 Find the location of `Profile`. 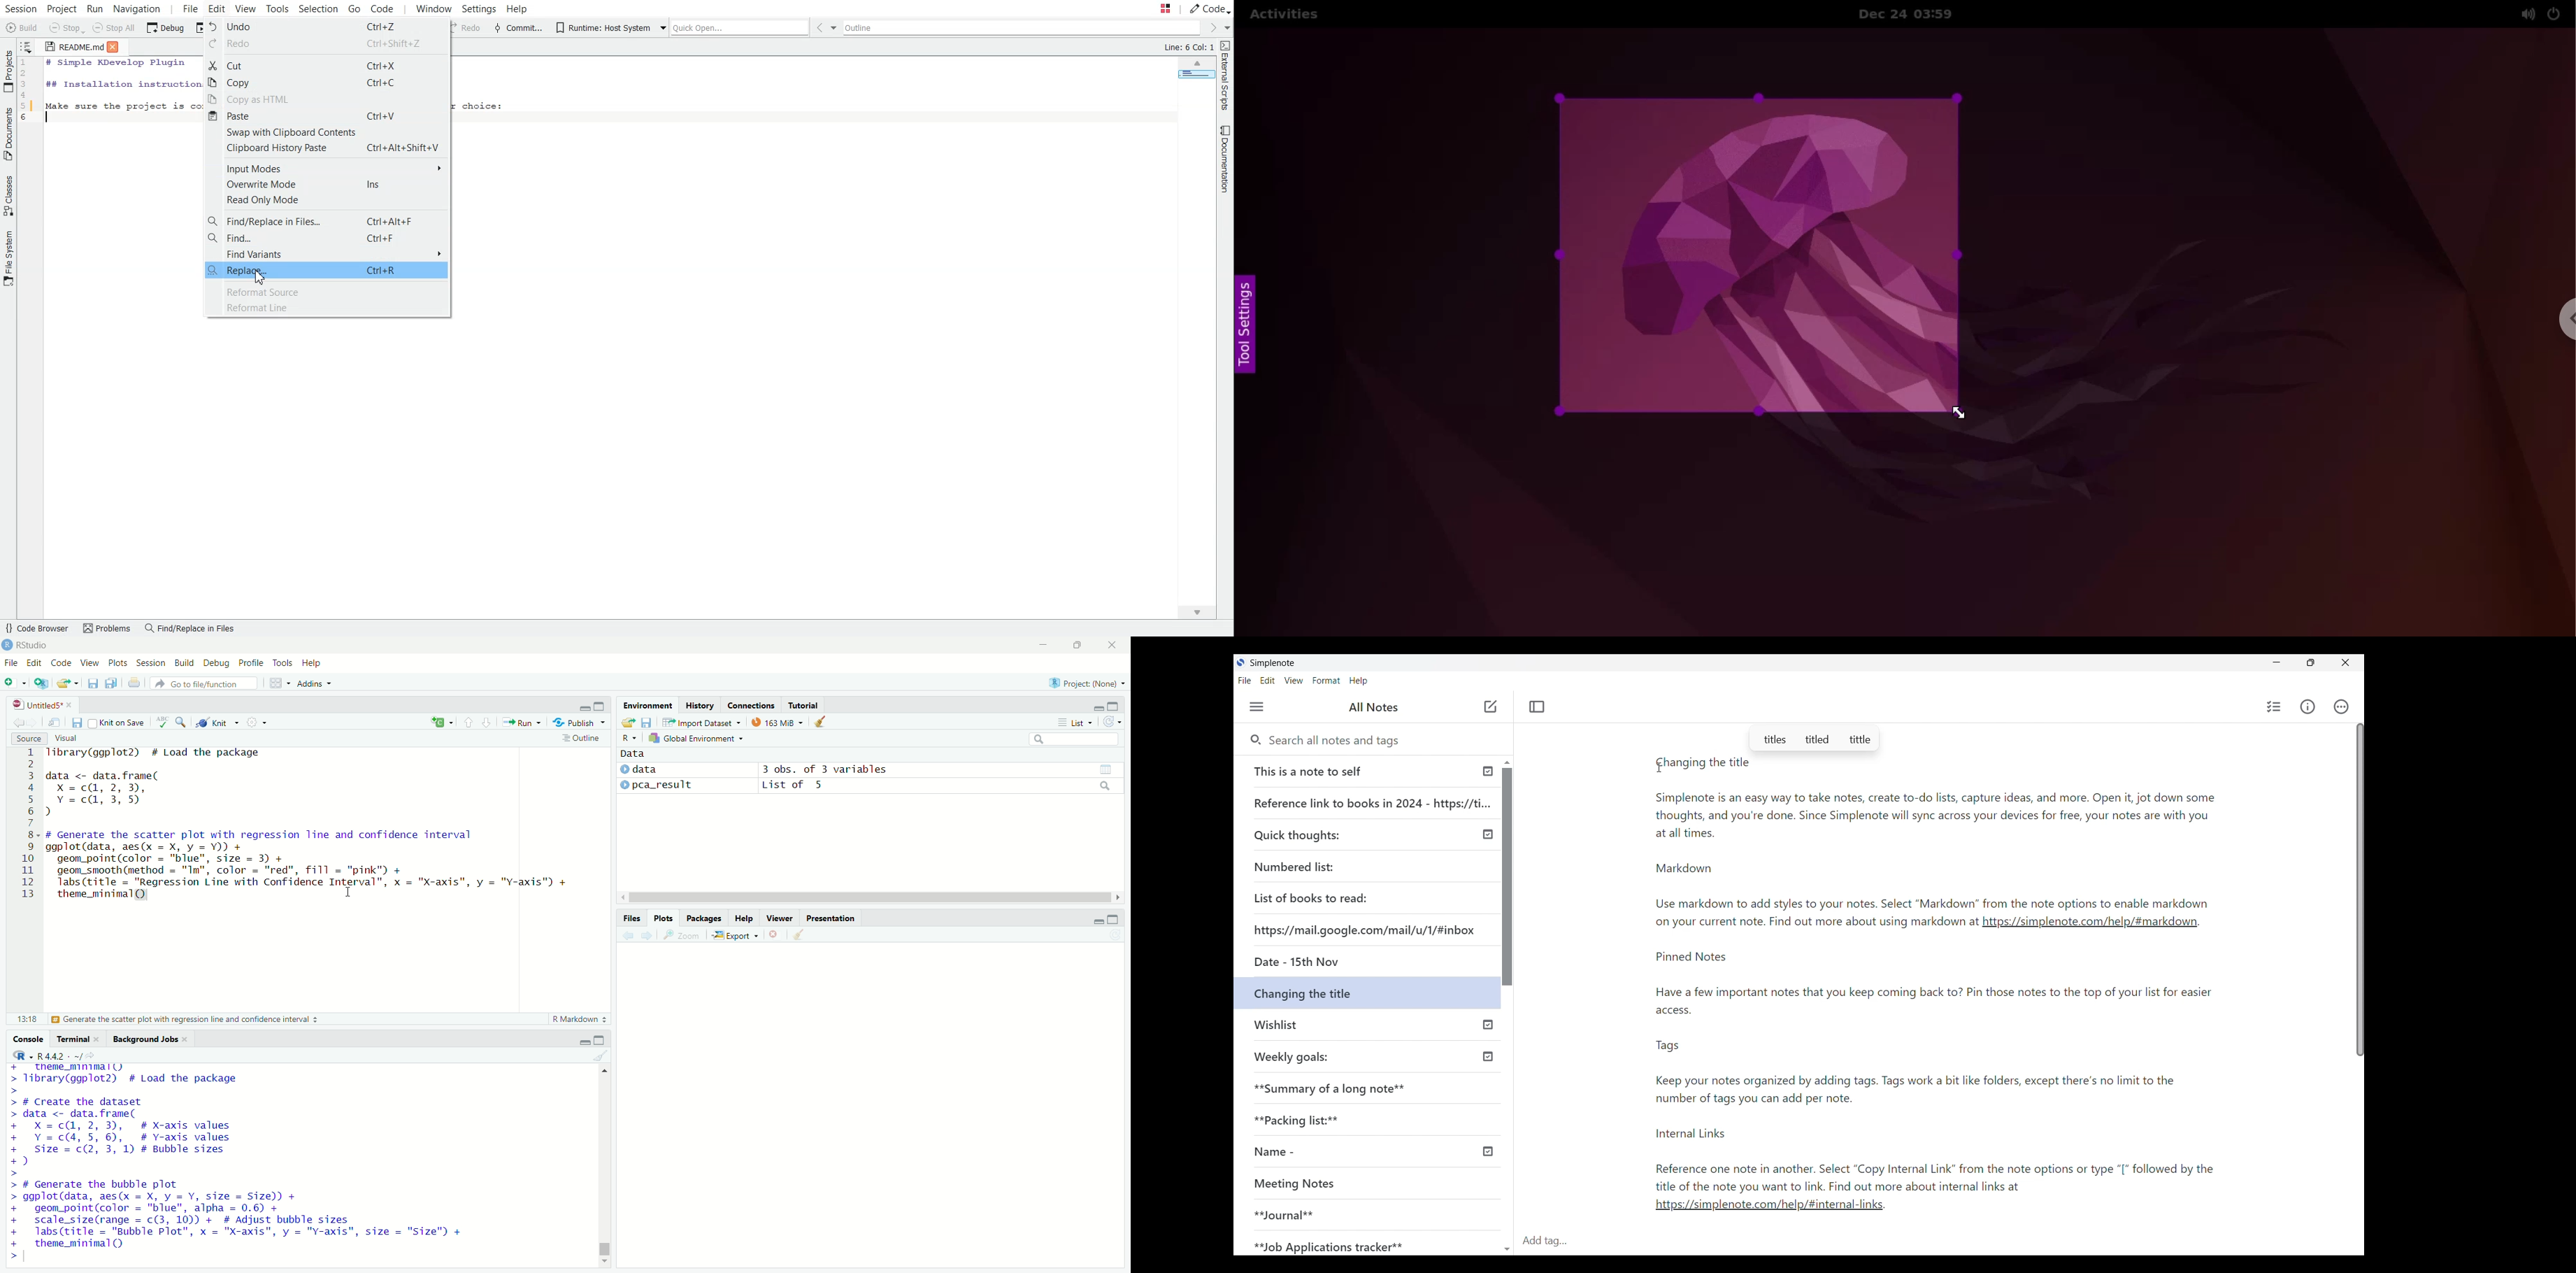

Profile is located at coordinates (252, 662).